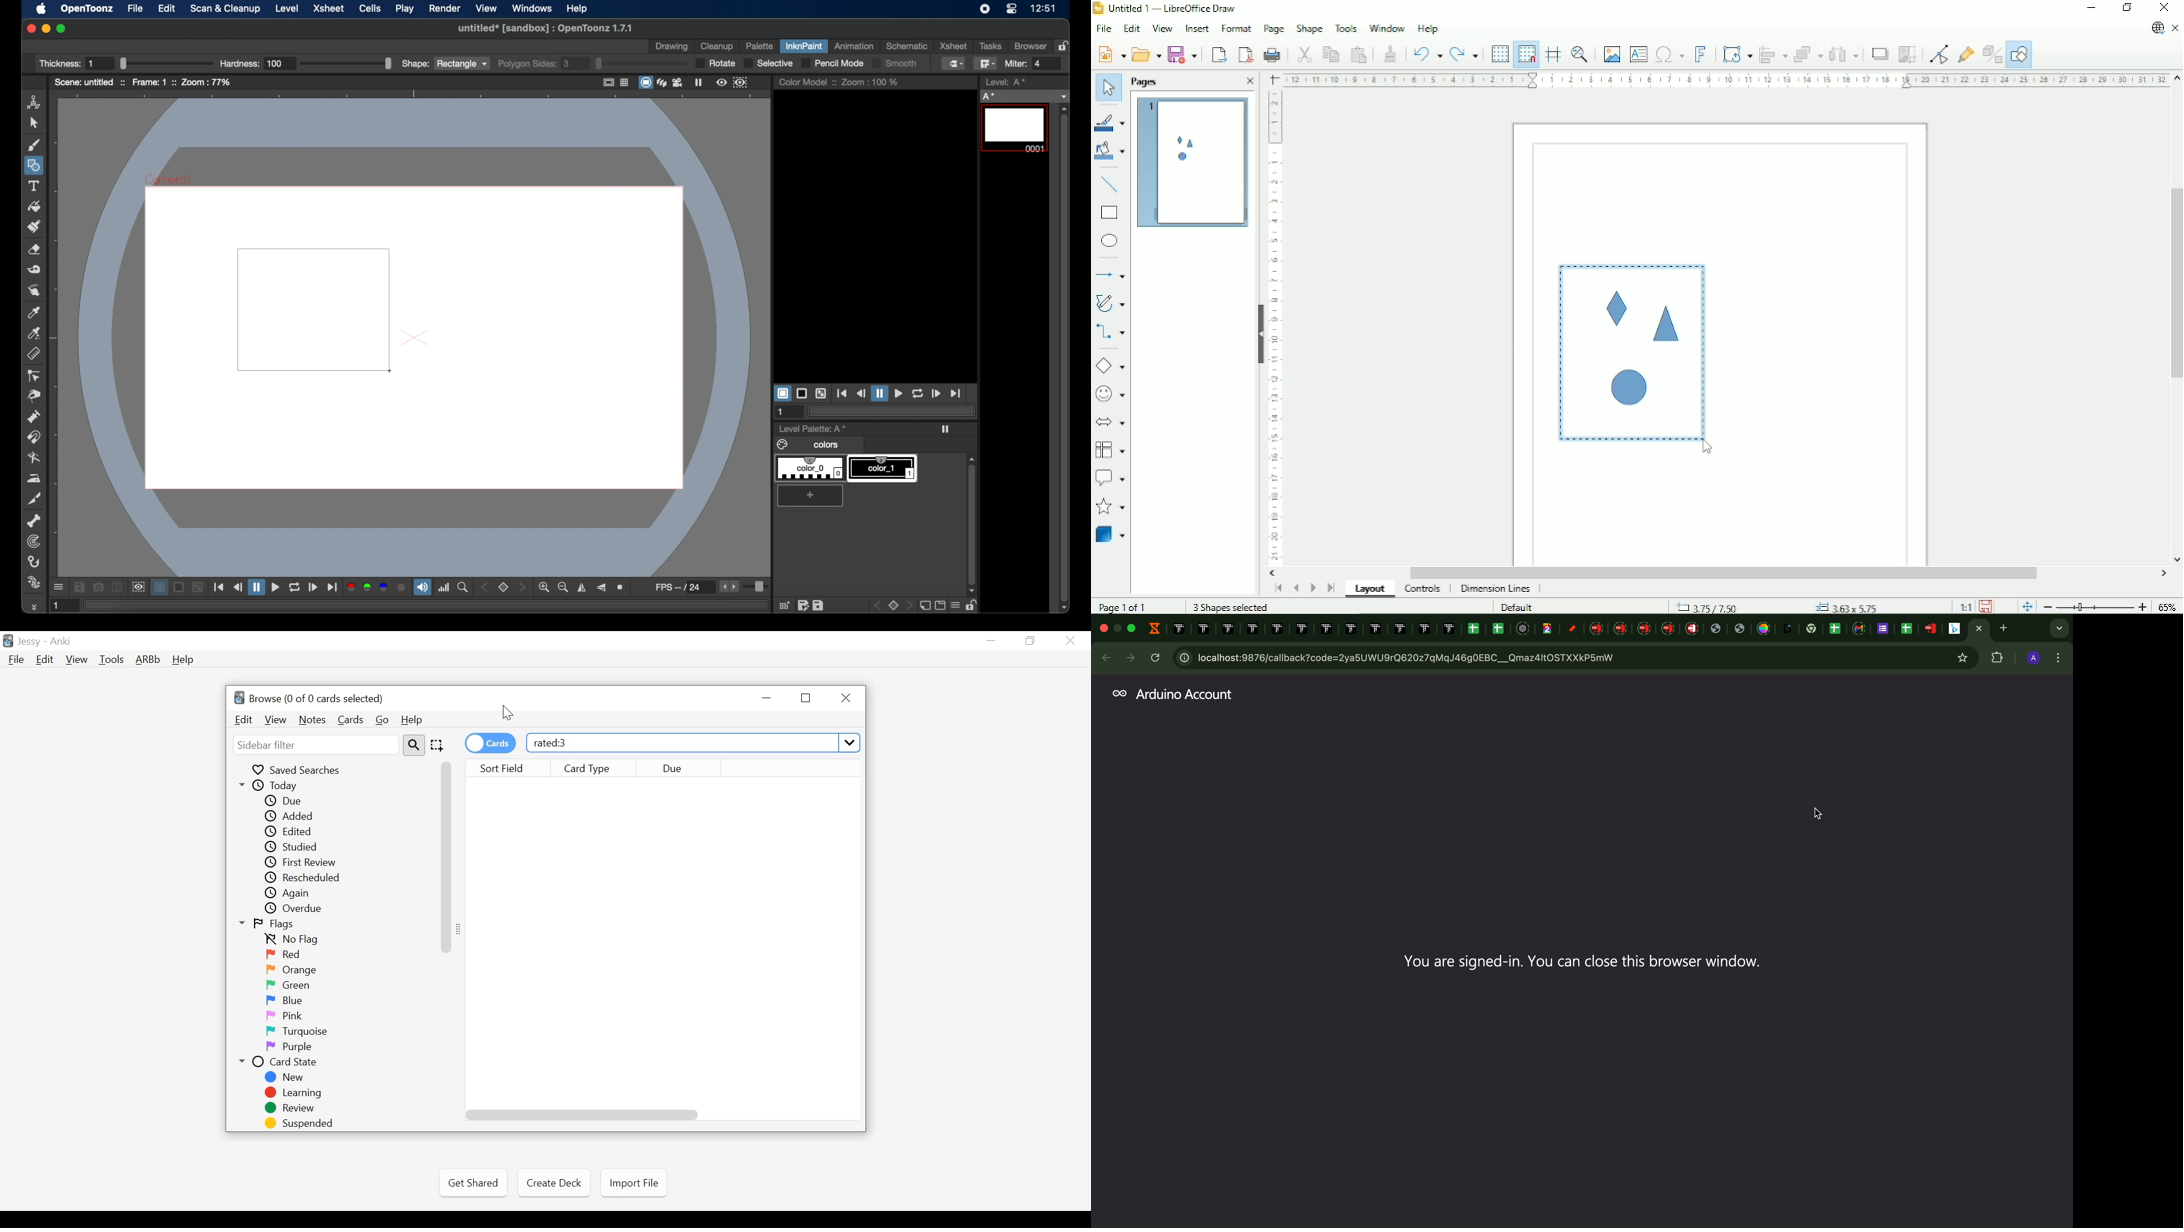 Image resolution: width=2184 pixels, height=1232 pixels. Describe the element at coordinates (1423, 590) in the screenshot. I see `Controls` at that location.